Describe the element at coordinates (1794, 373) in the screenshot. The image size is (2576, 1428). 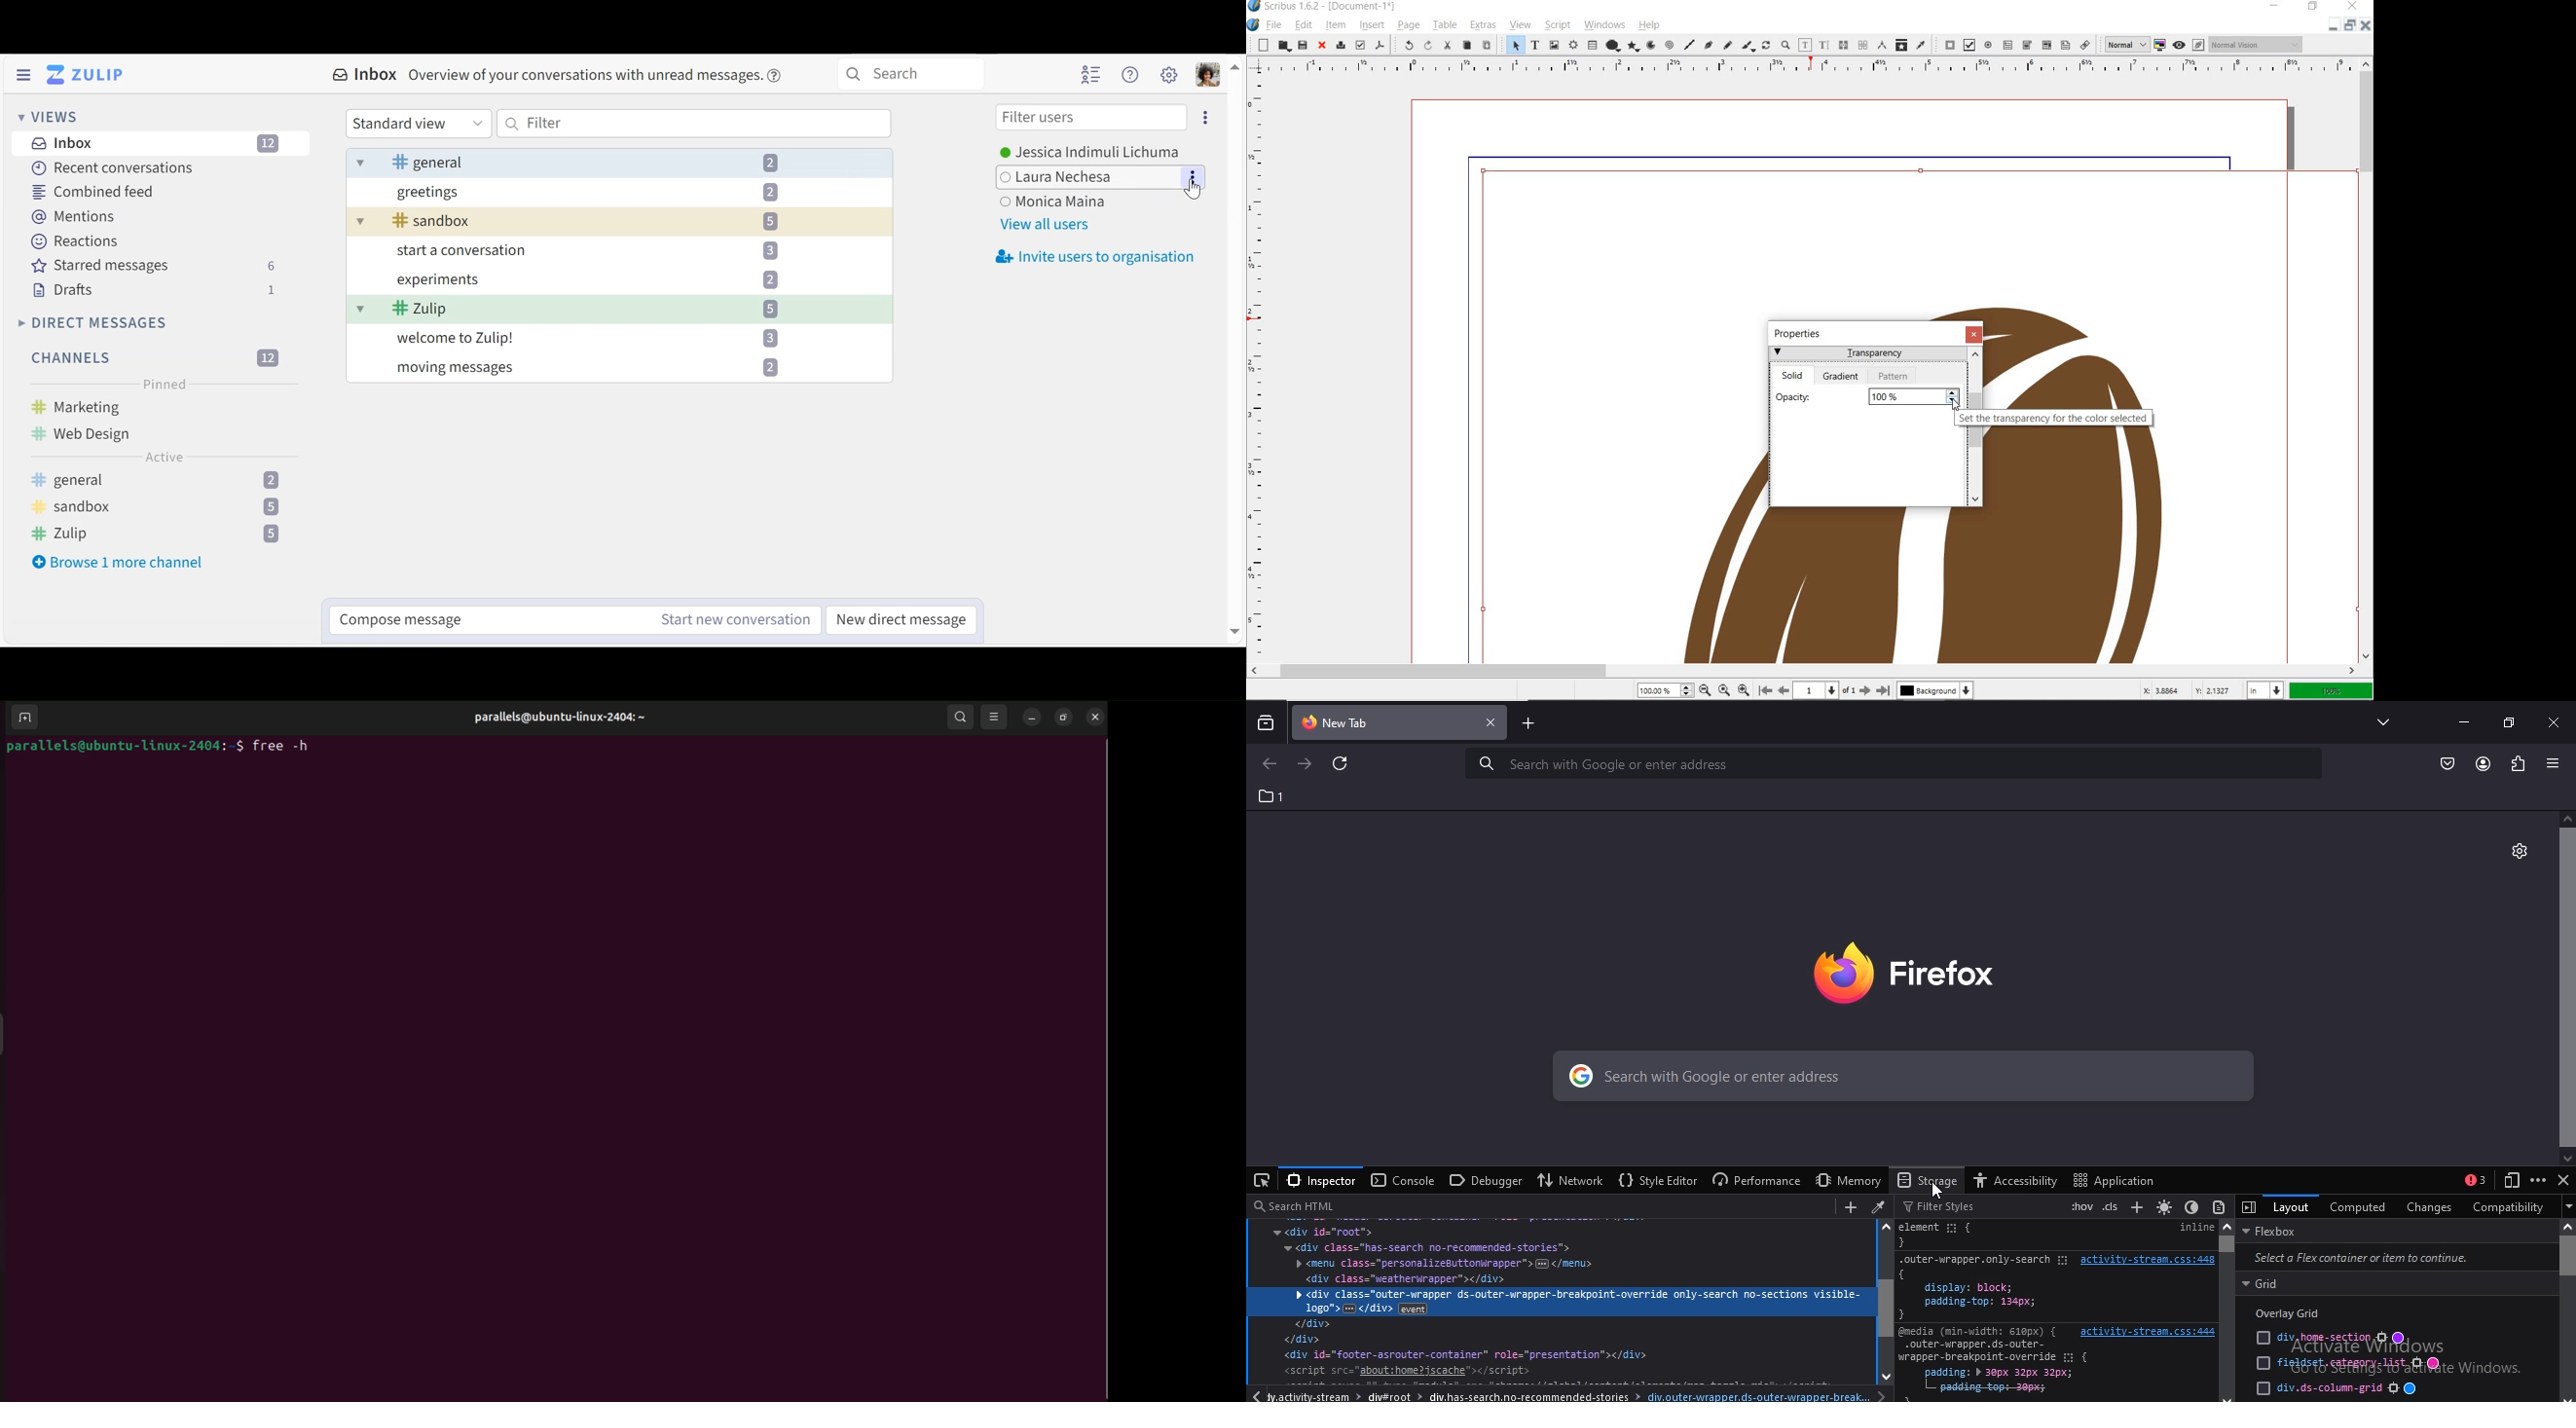
I see `solid` at that location.